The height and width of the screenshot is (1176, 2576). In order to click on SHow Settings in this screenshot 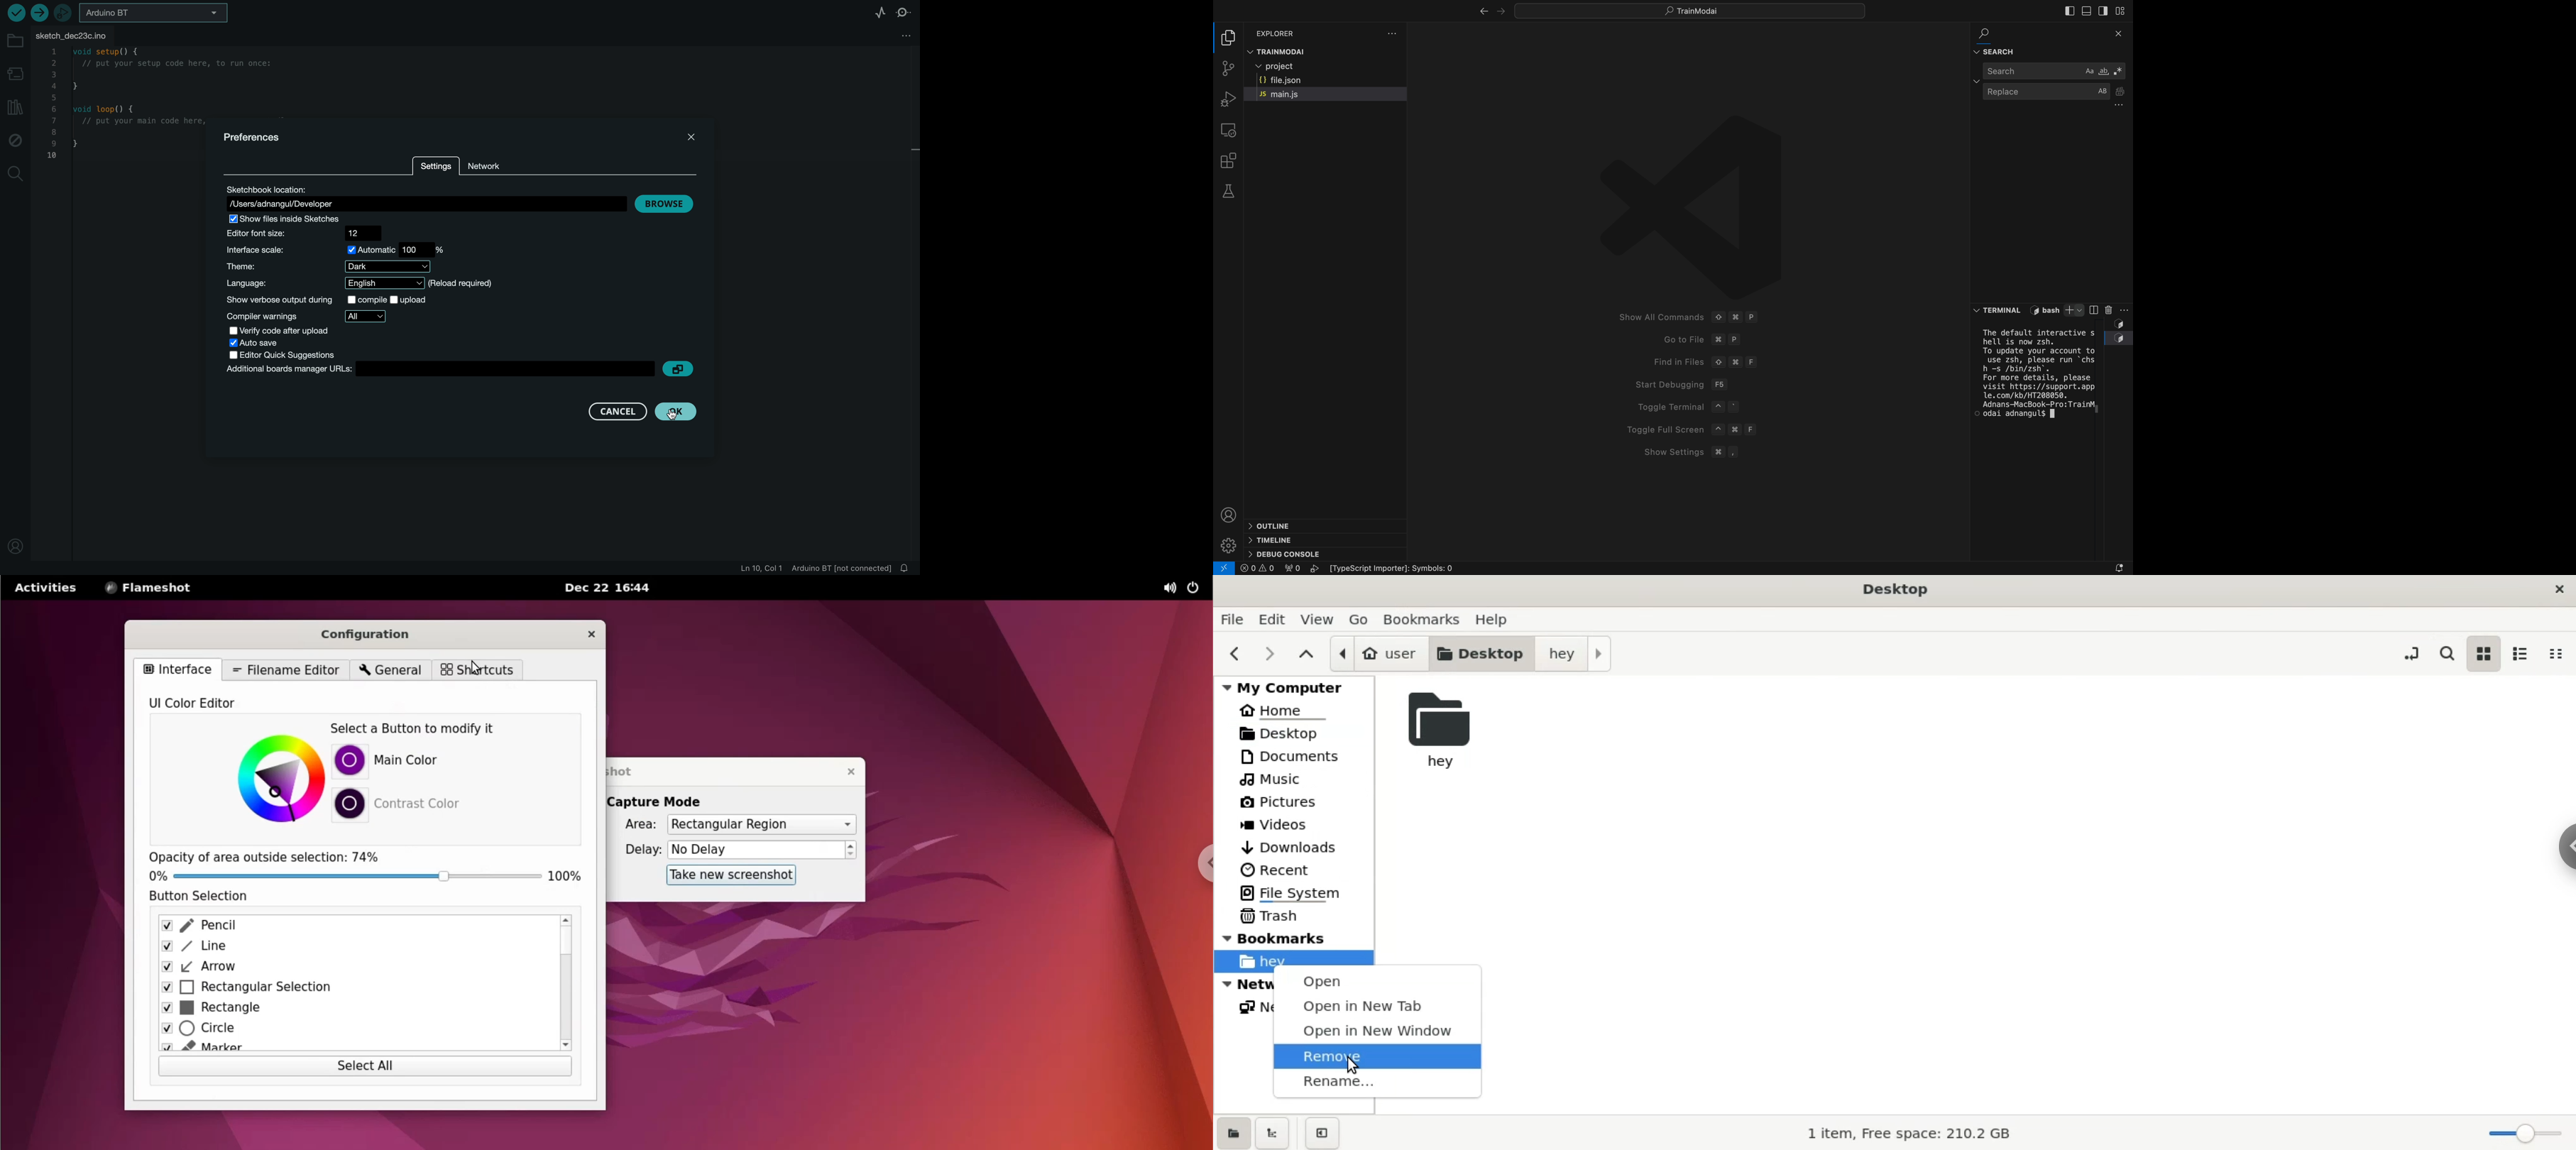, I will do `click(1732, 452)`.